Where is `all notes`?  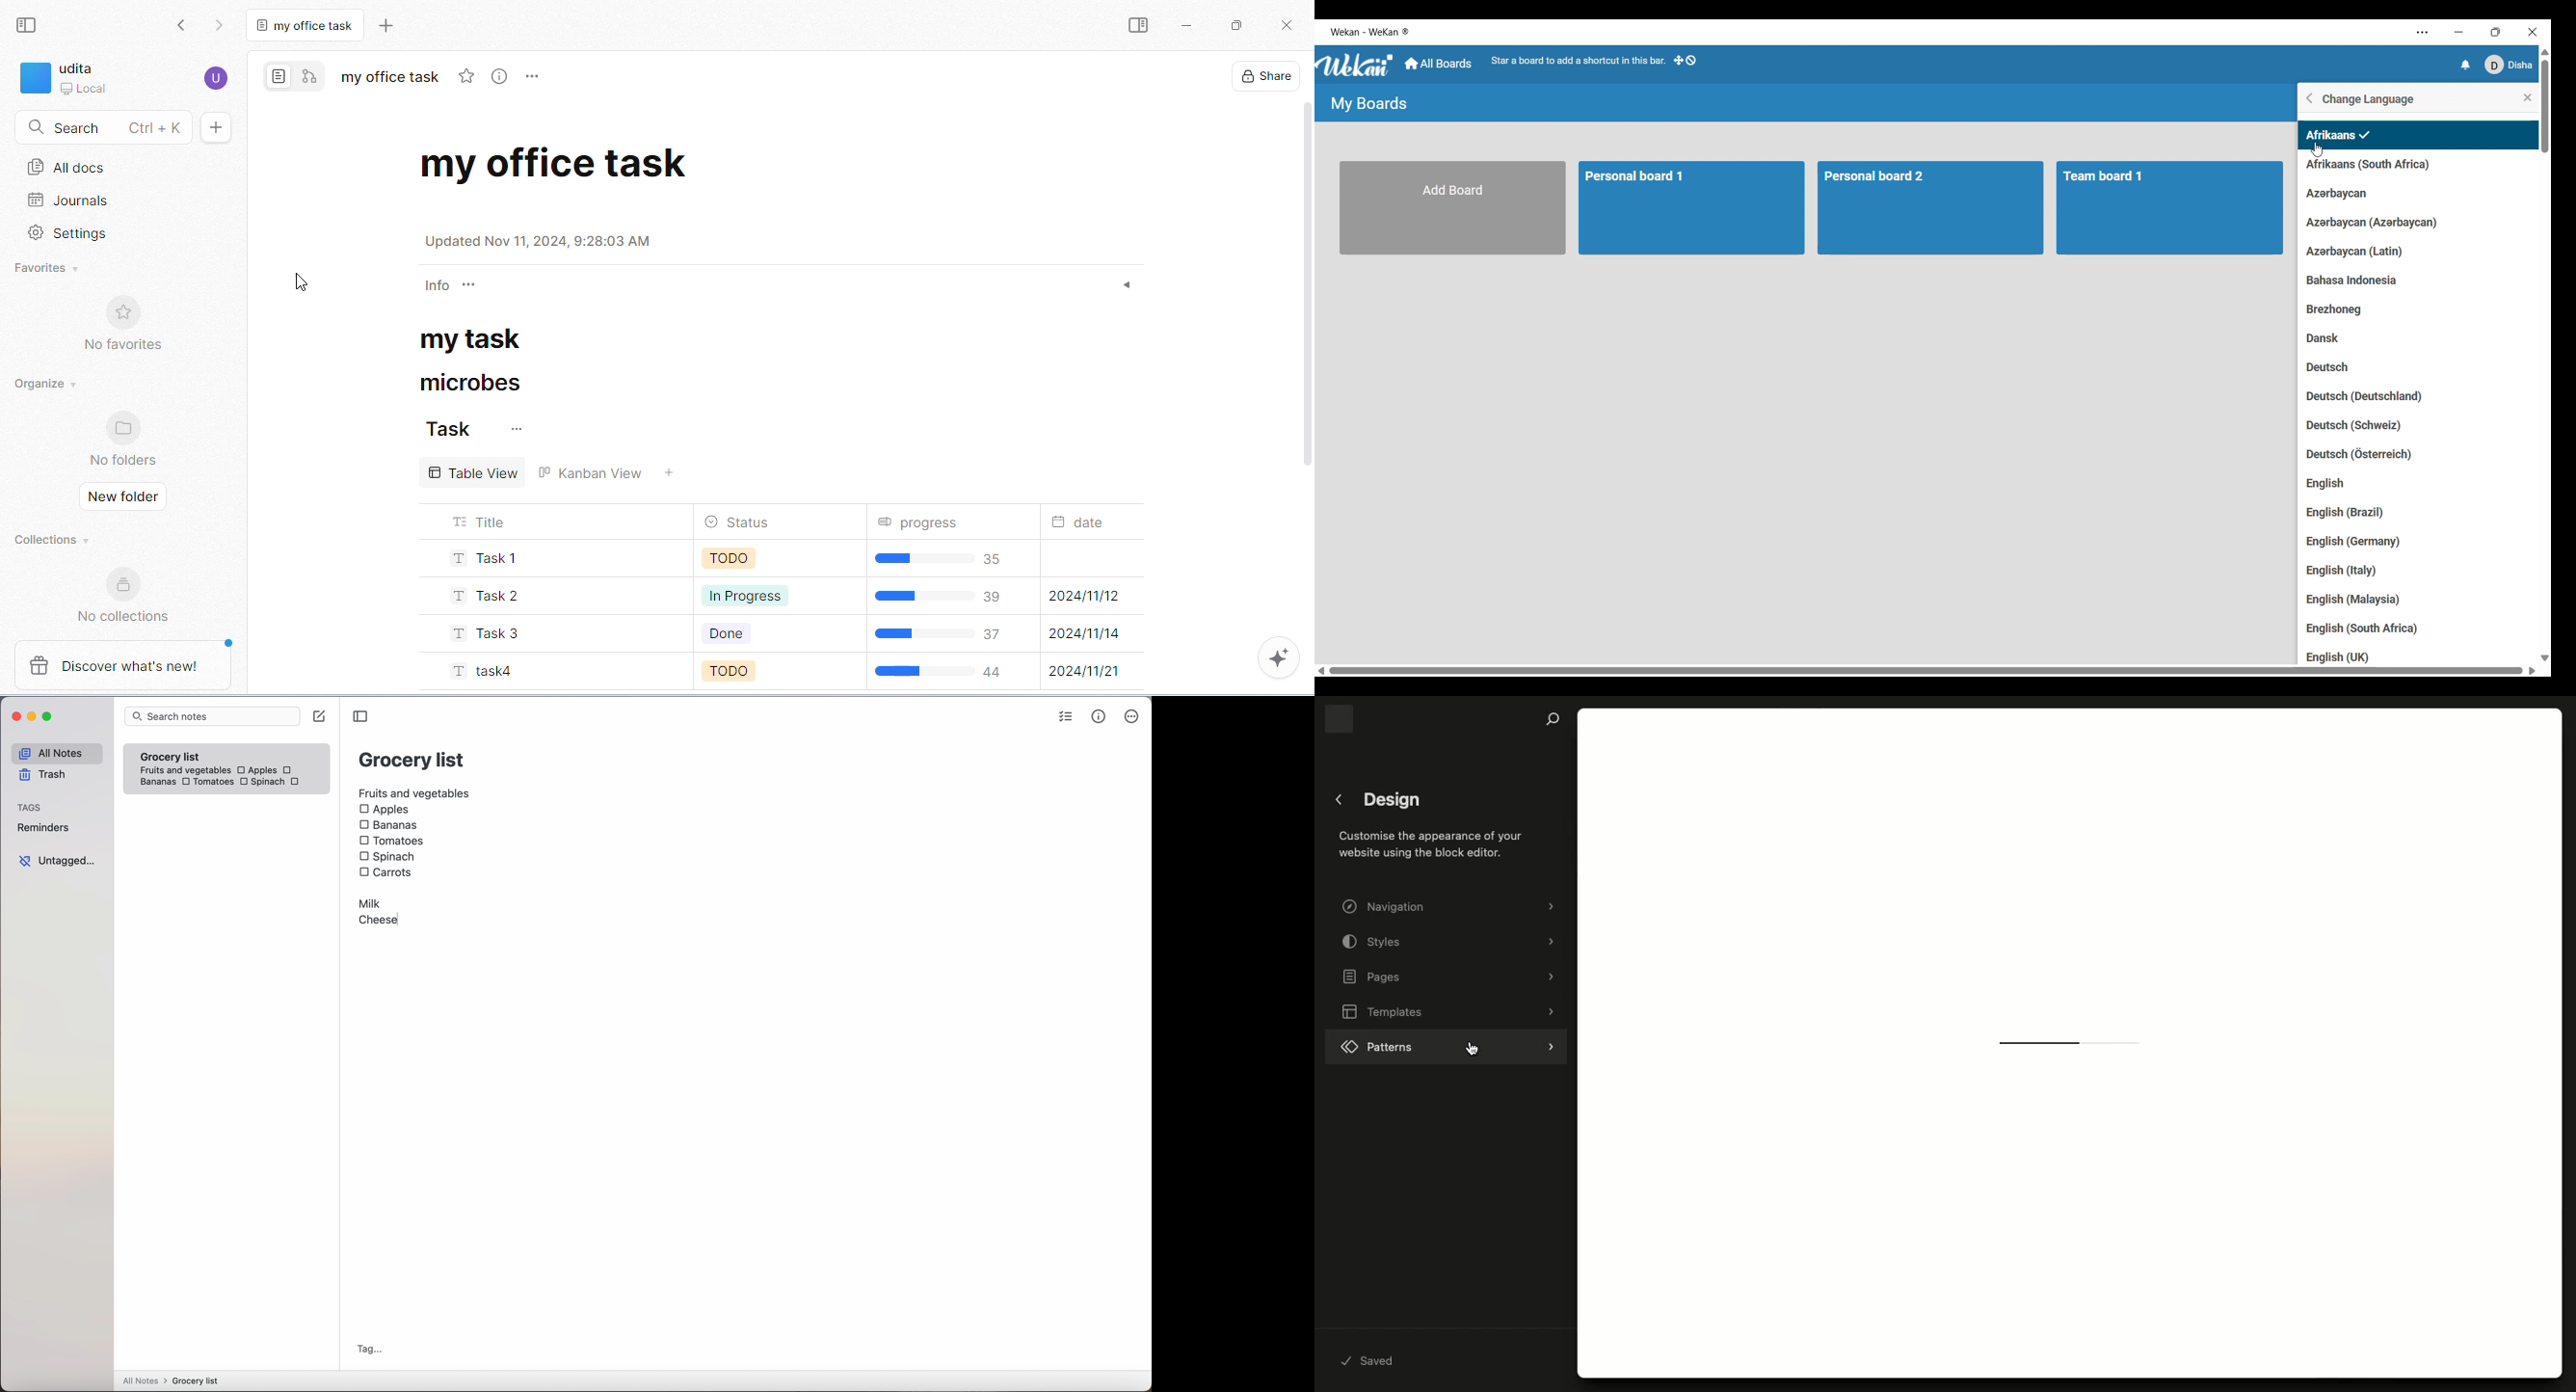 all notes is located at coordinates (56, 754).